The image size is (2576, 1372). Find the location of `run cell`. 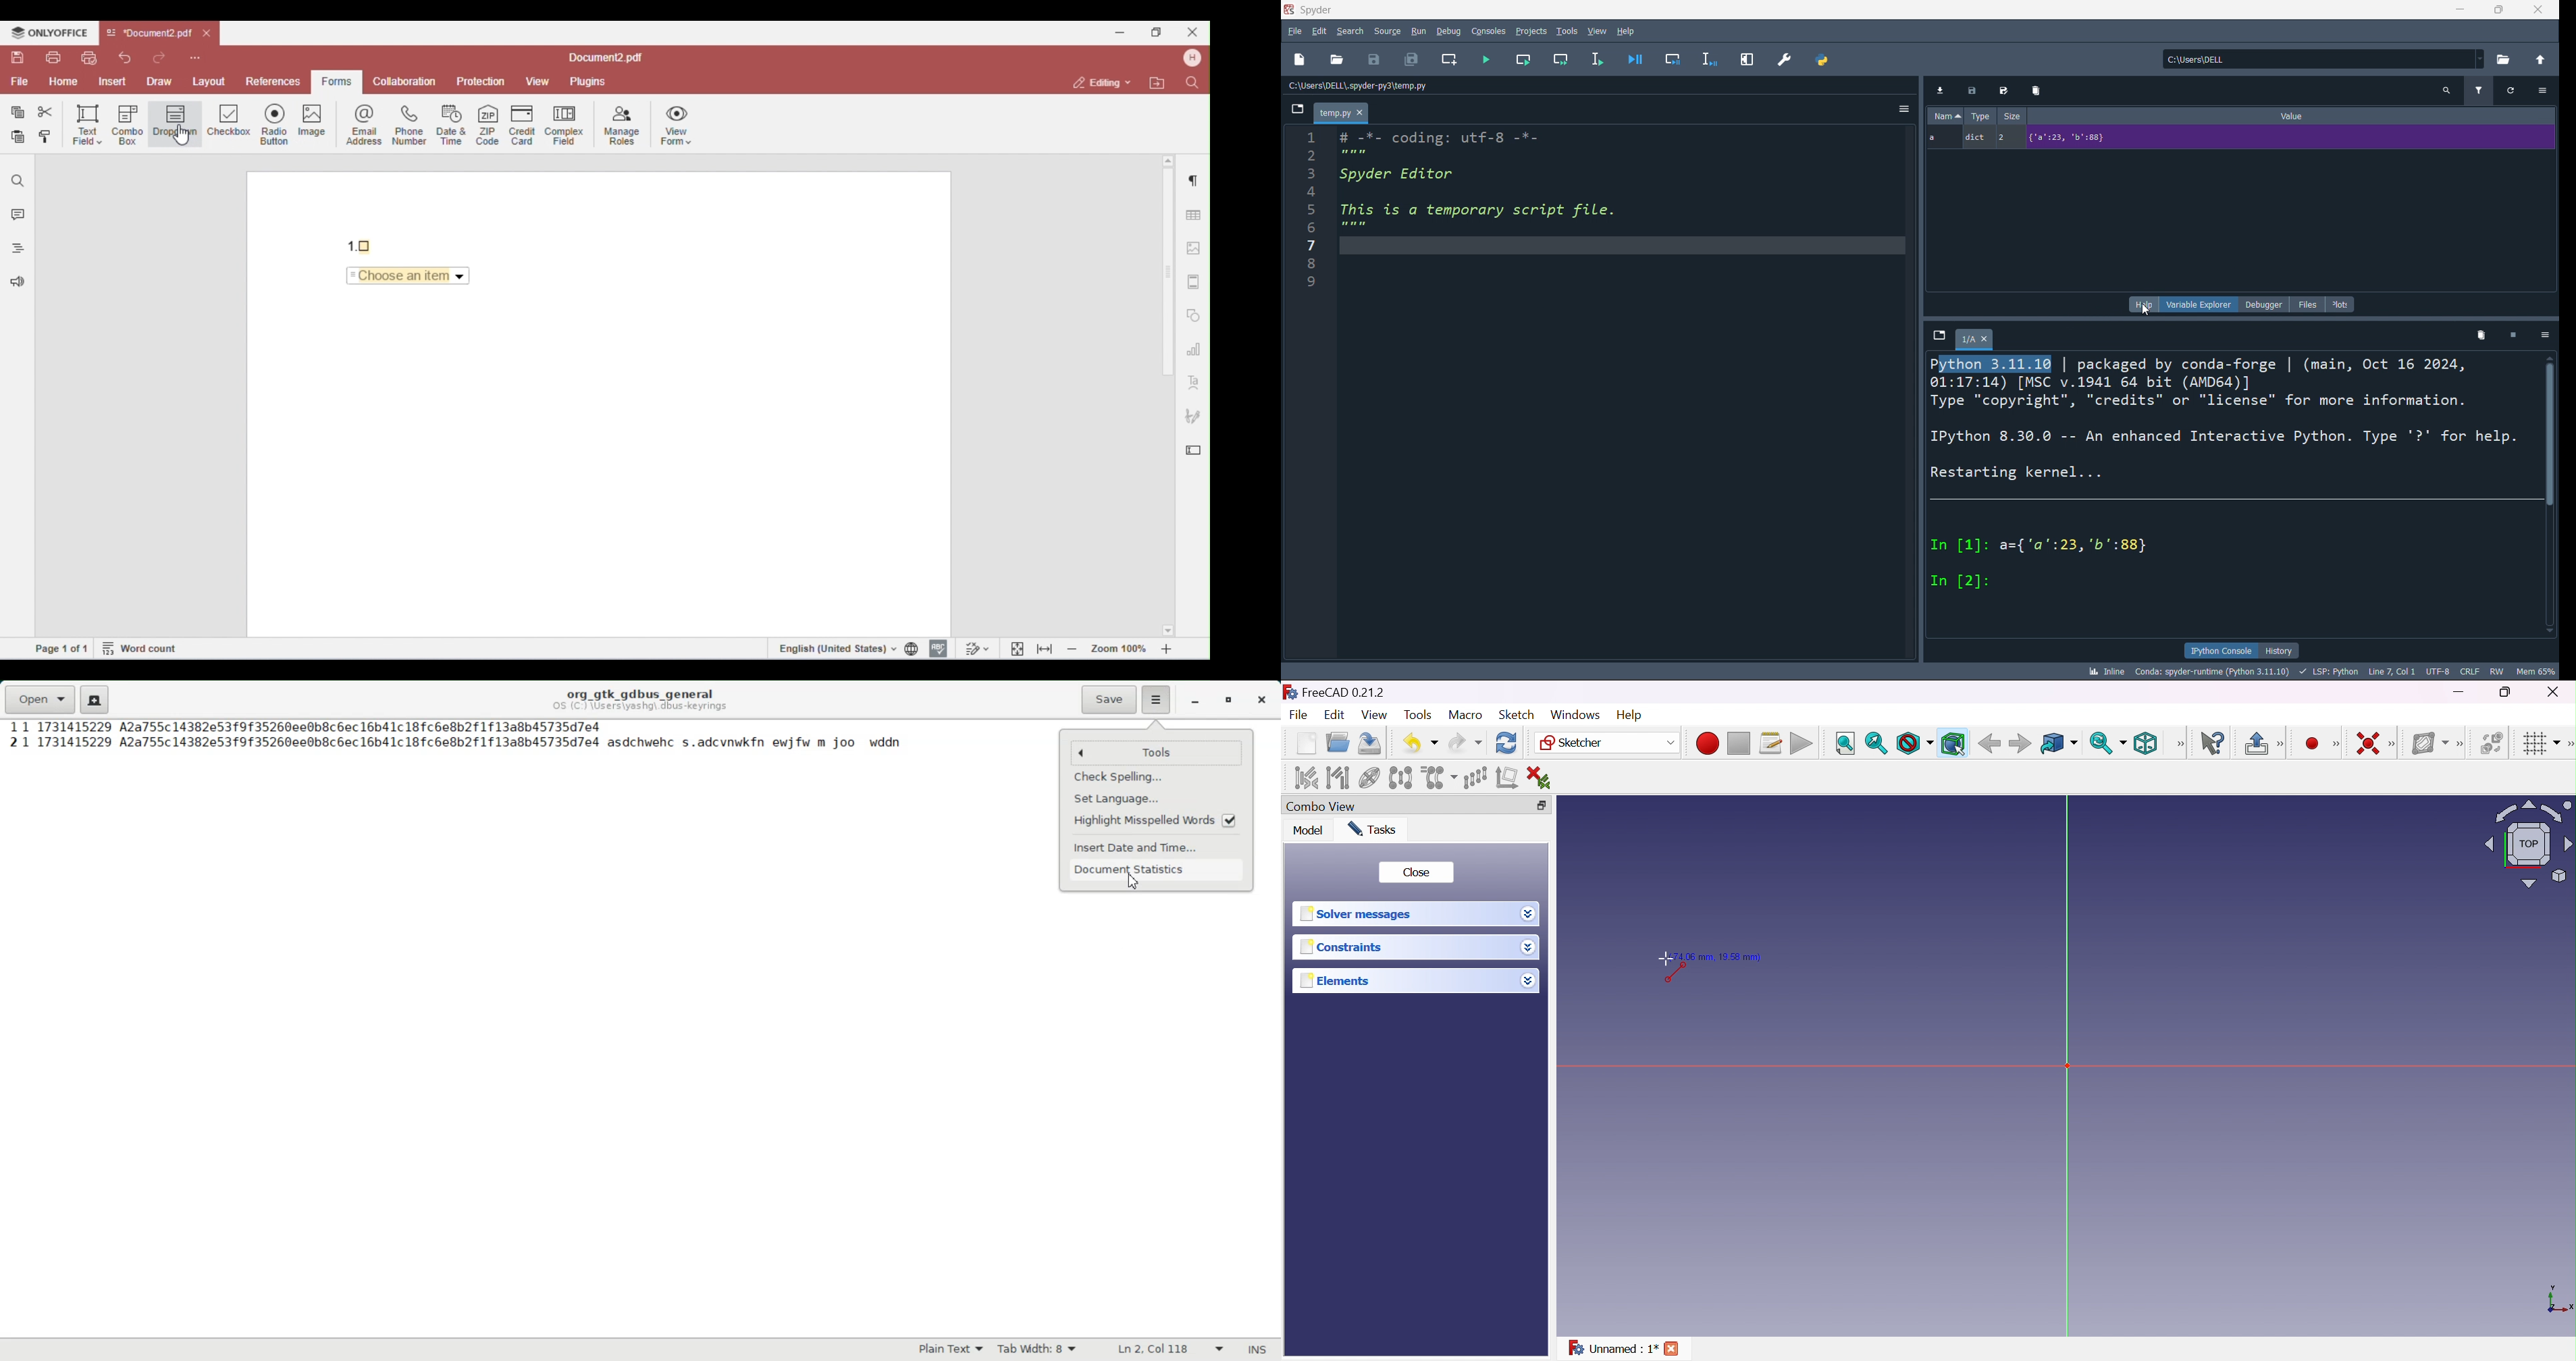

run cell is located at coordinates (1525, 59).